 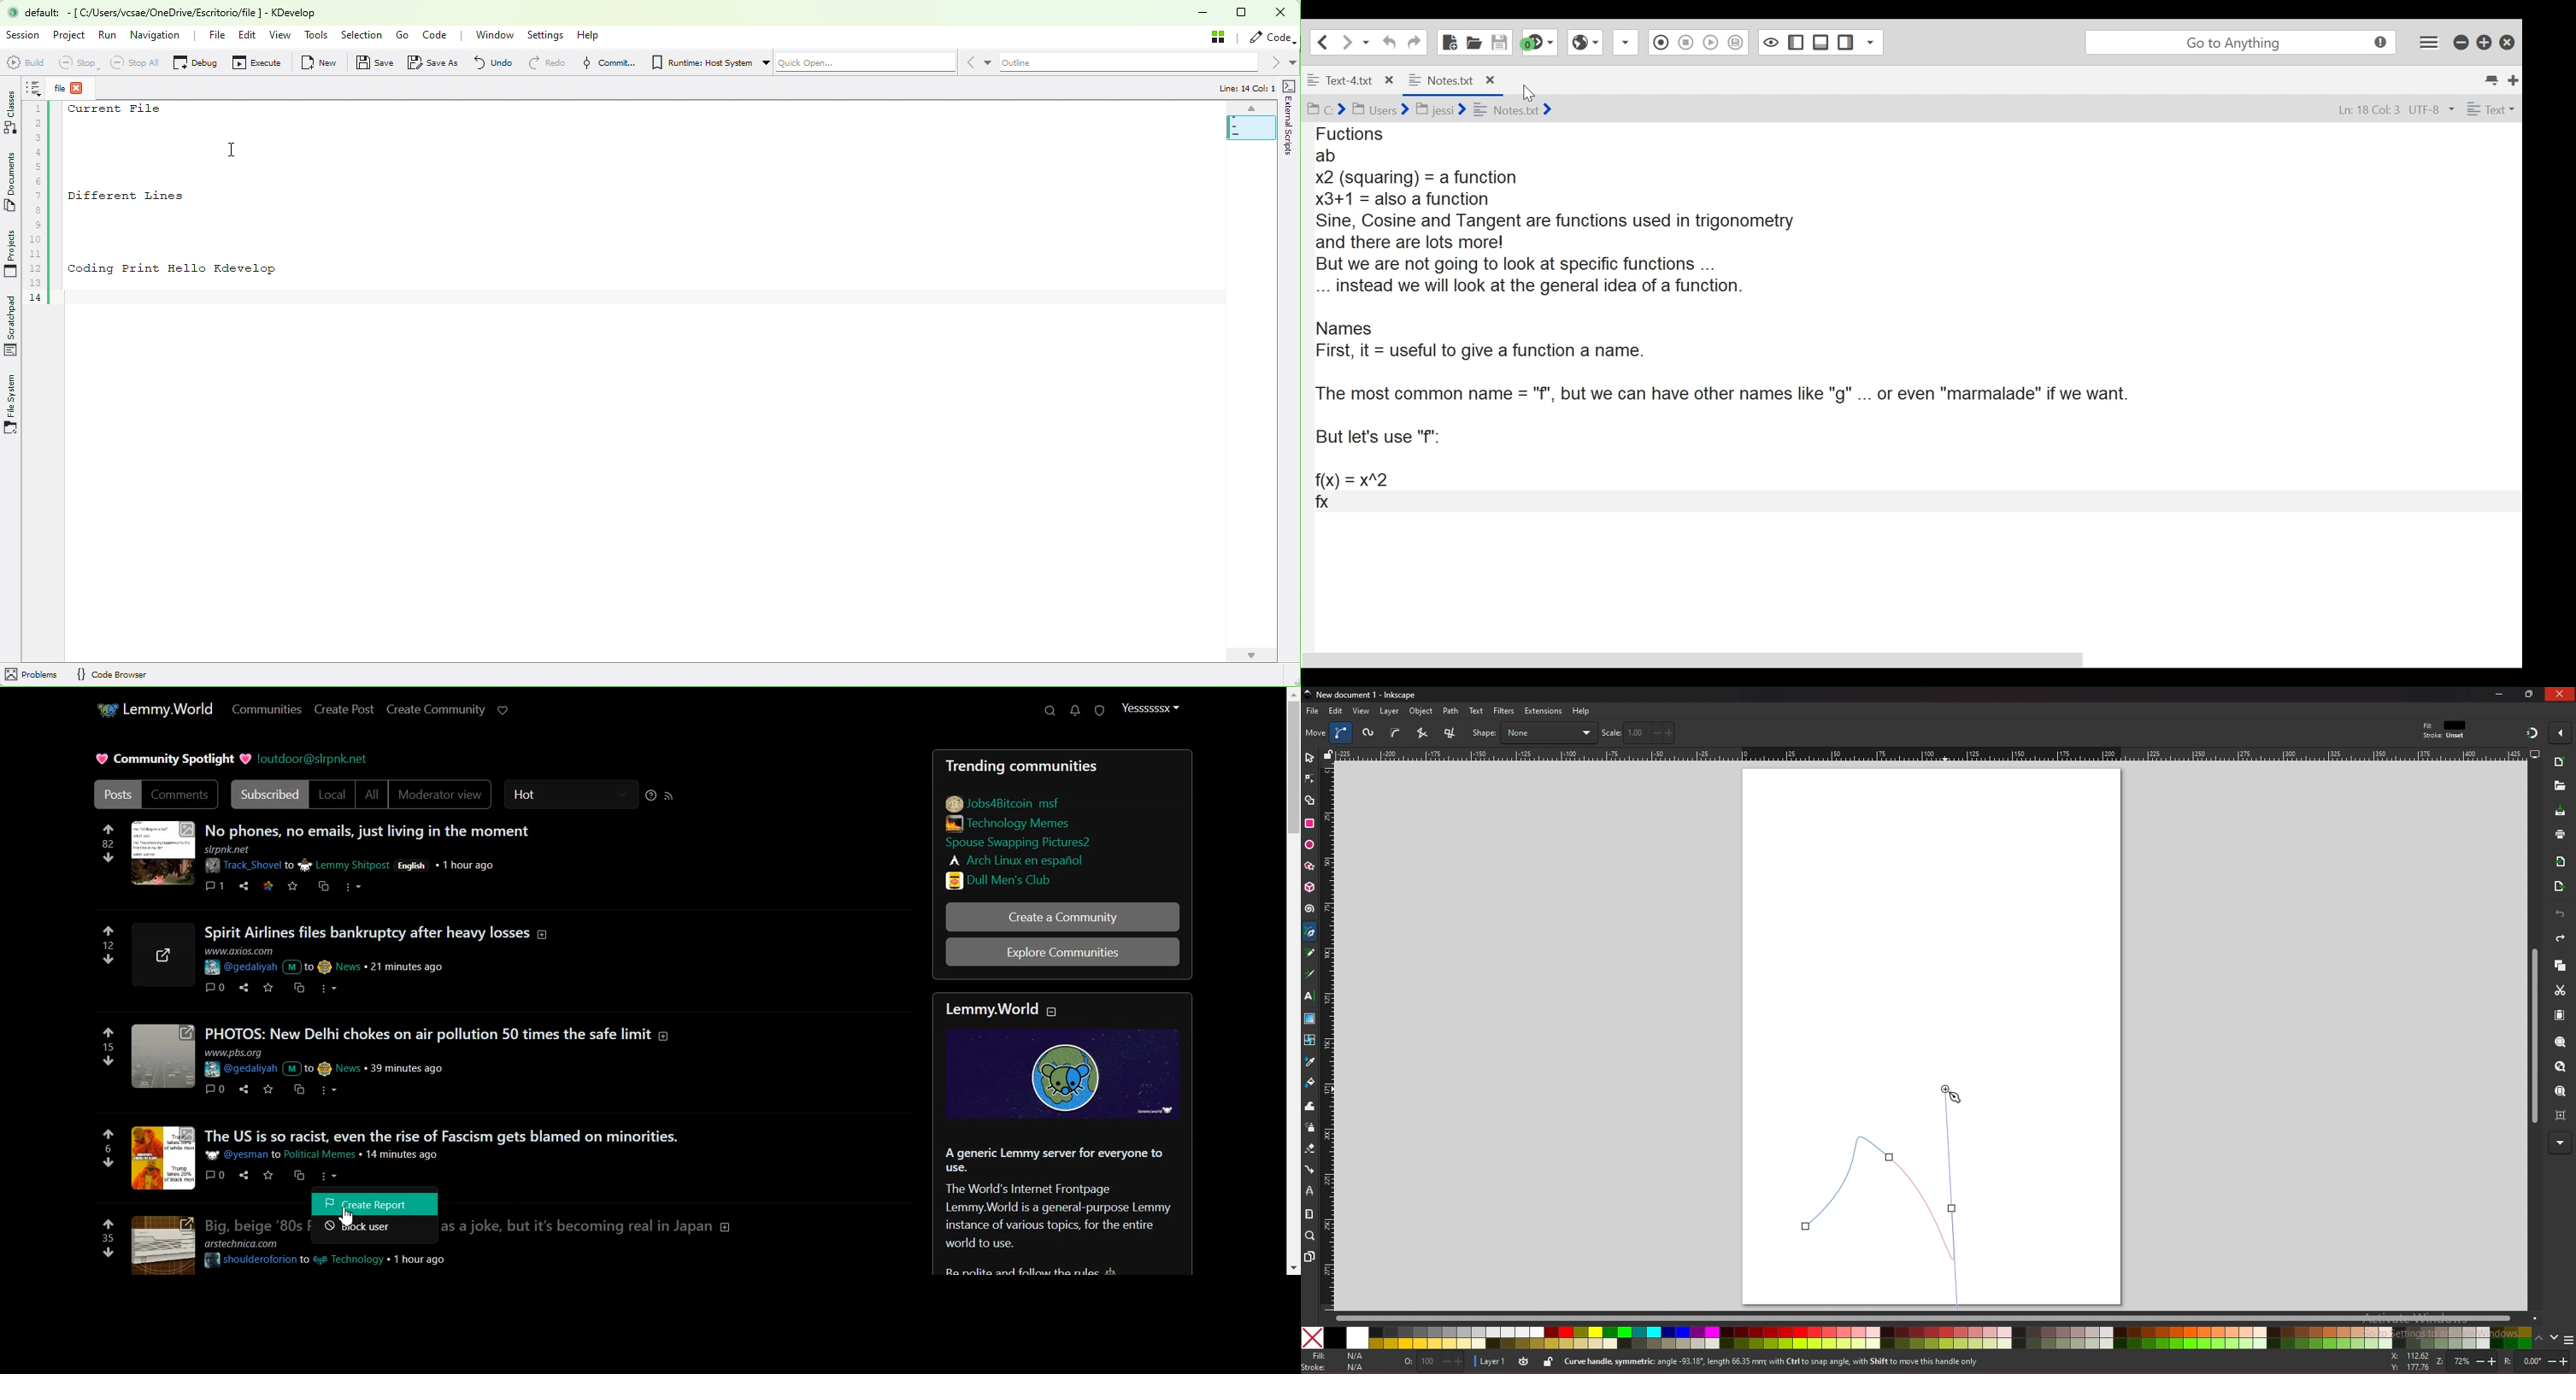 I want to click on import, so click(x=2564, y=862).